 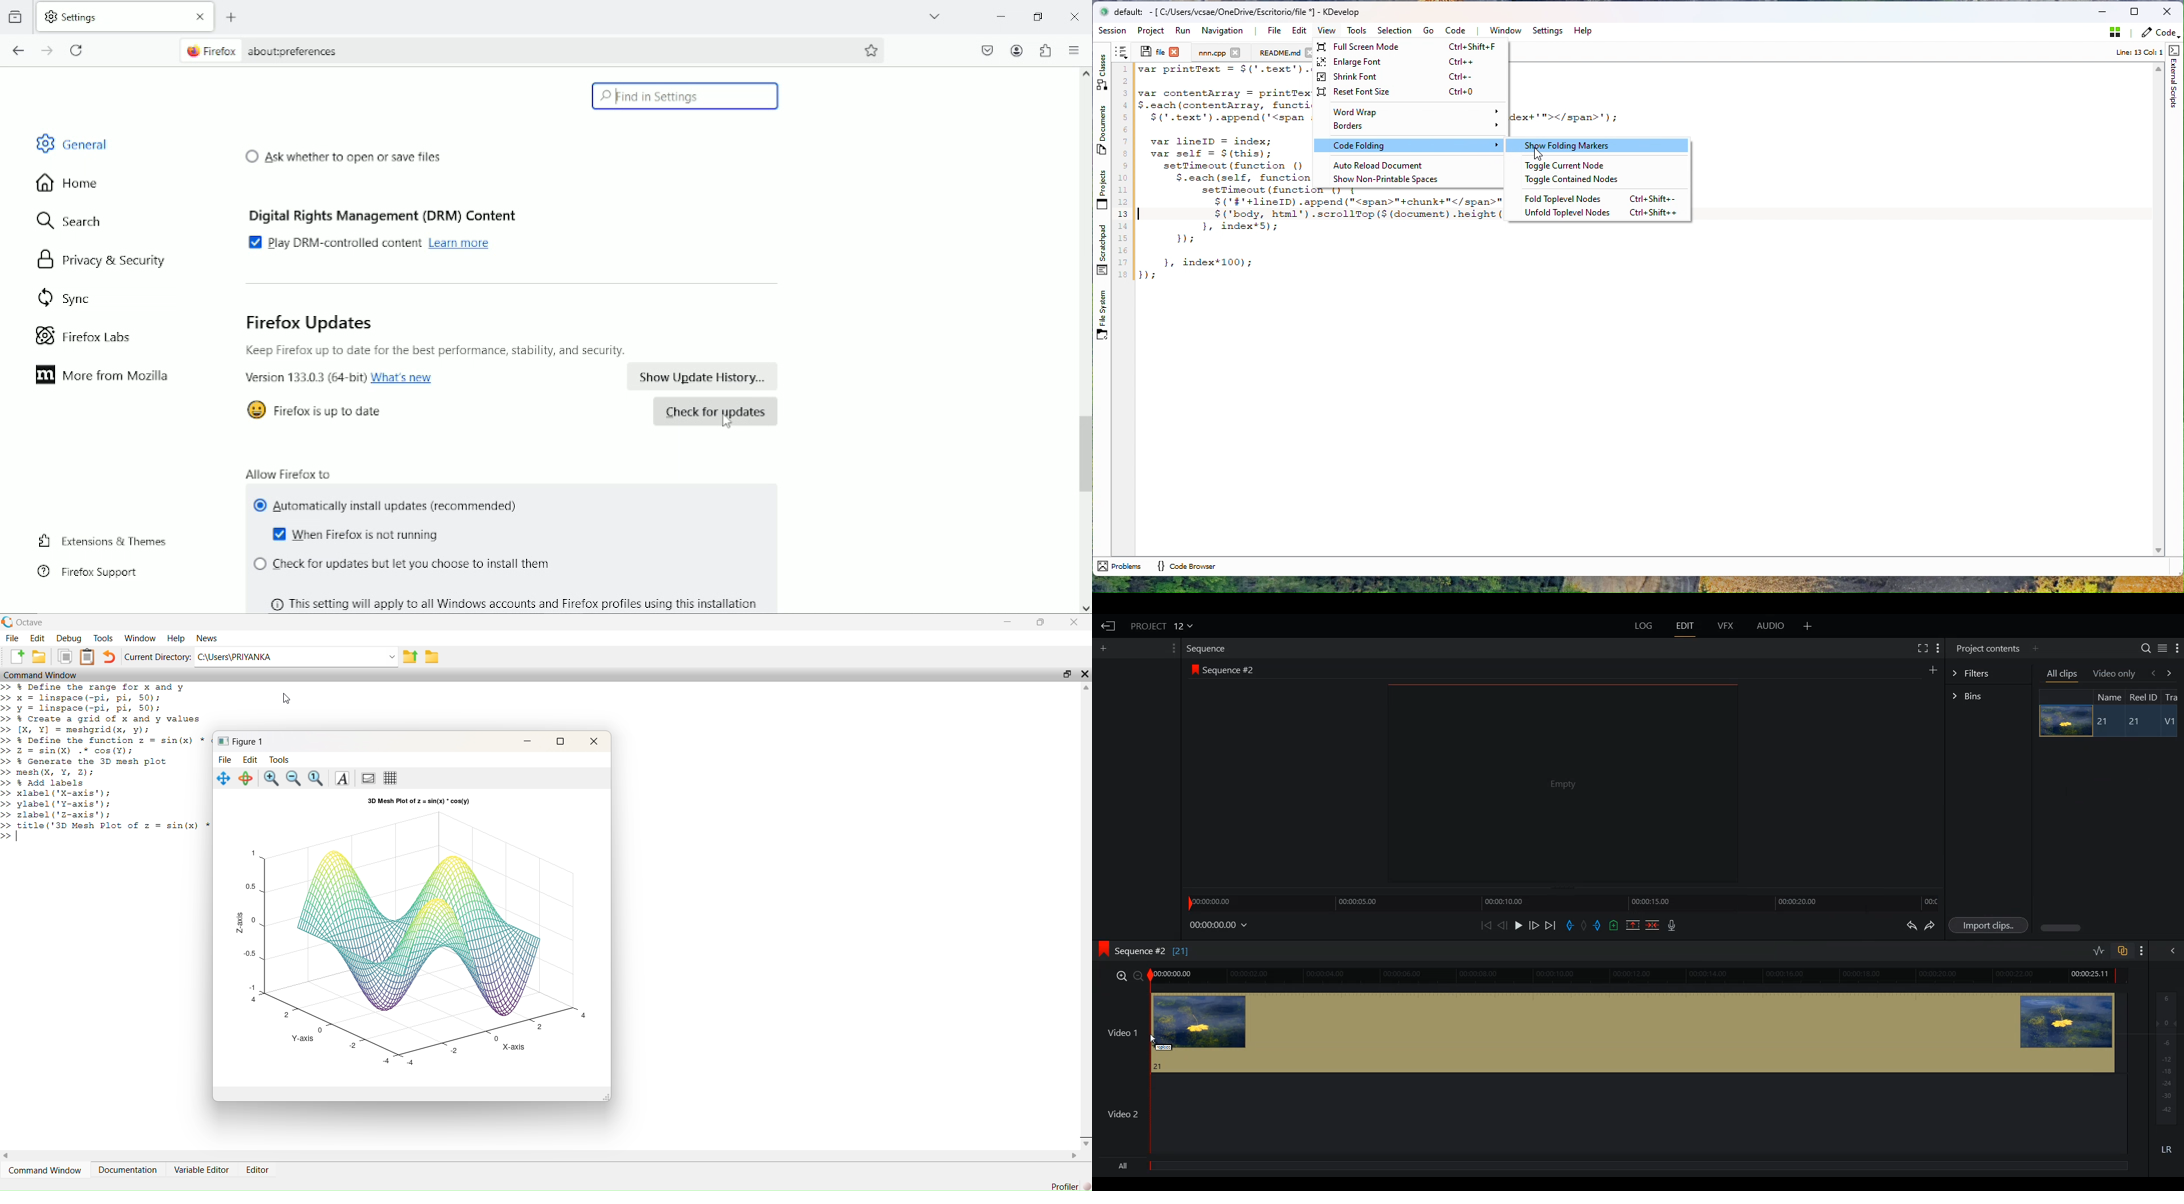 I want to click on Paste, so click(x=88, y=657).